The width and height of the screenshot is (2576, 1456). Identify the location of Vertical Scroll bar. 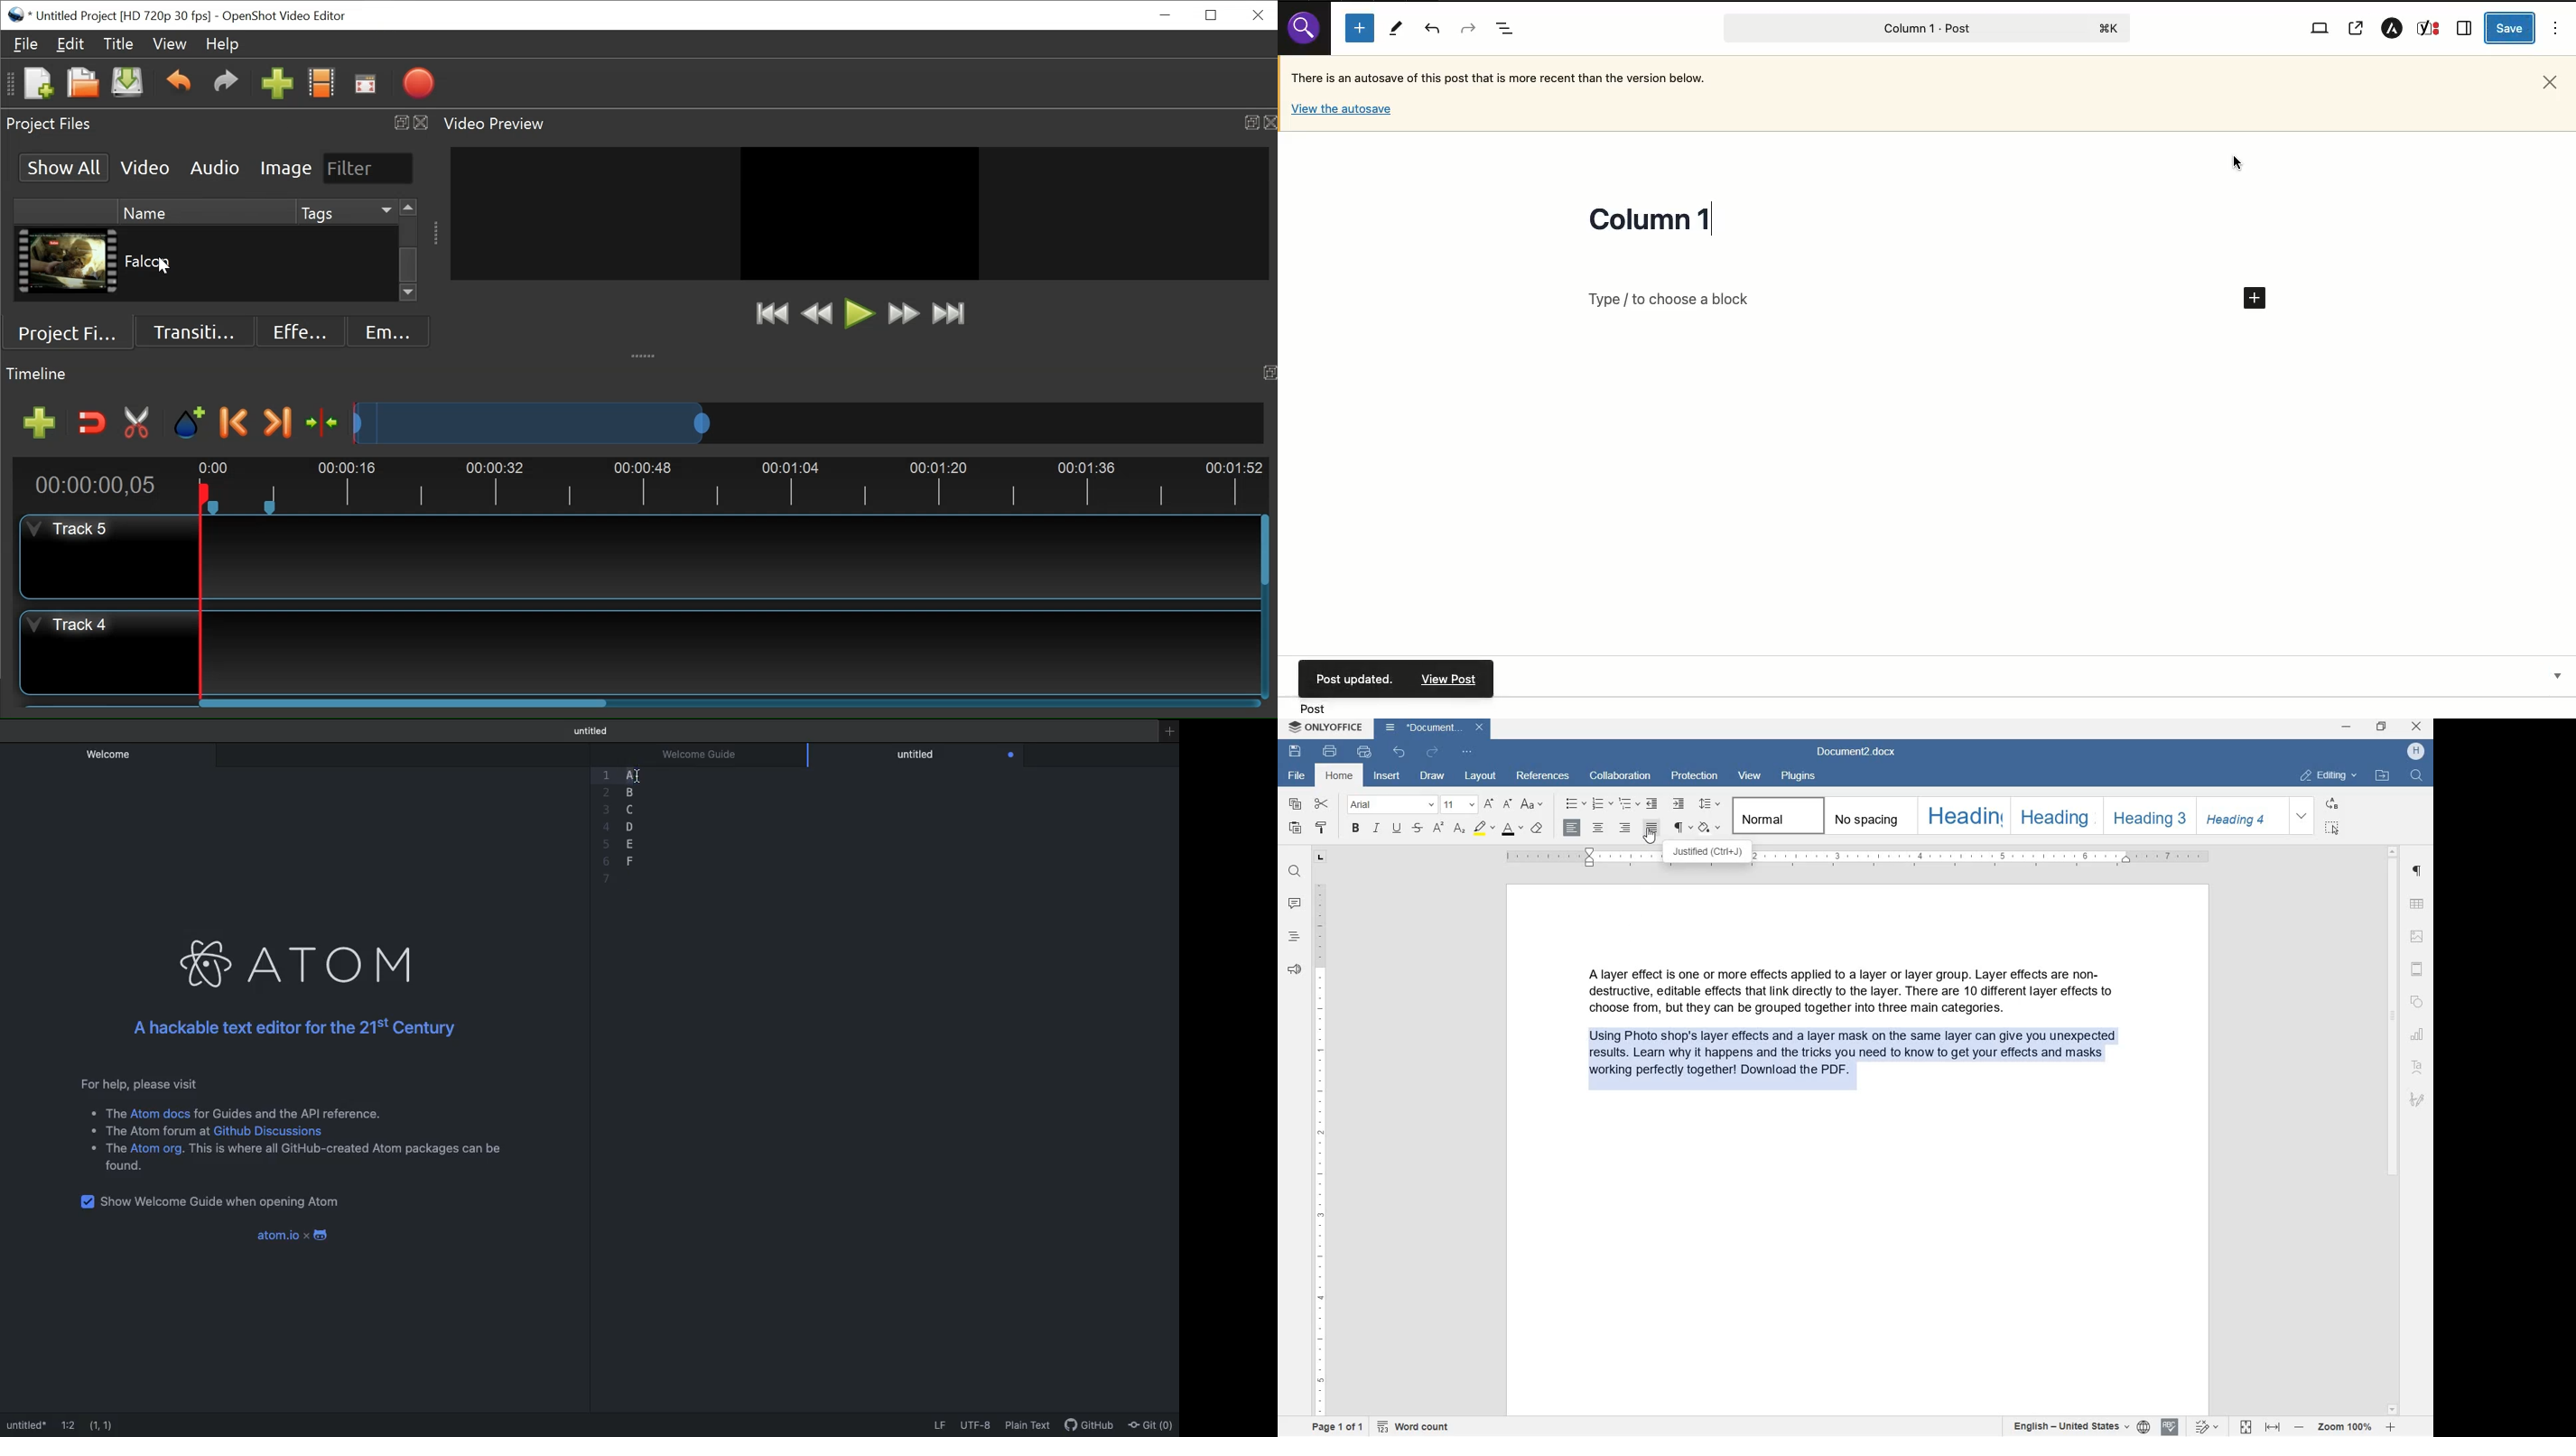
(409, 264).